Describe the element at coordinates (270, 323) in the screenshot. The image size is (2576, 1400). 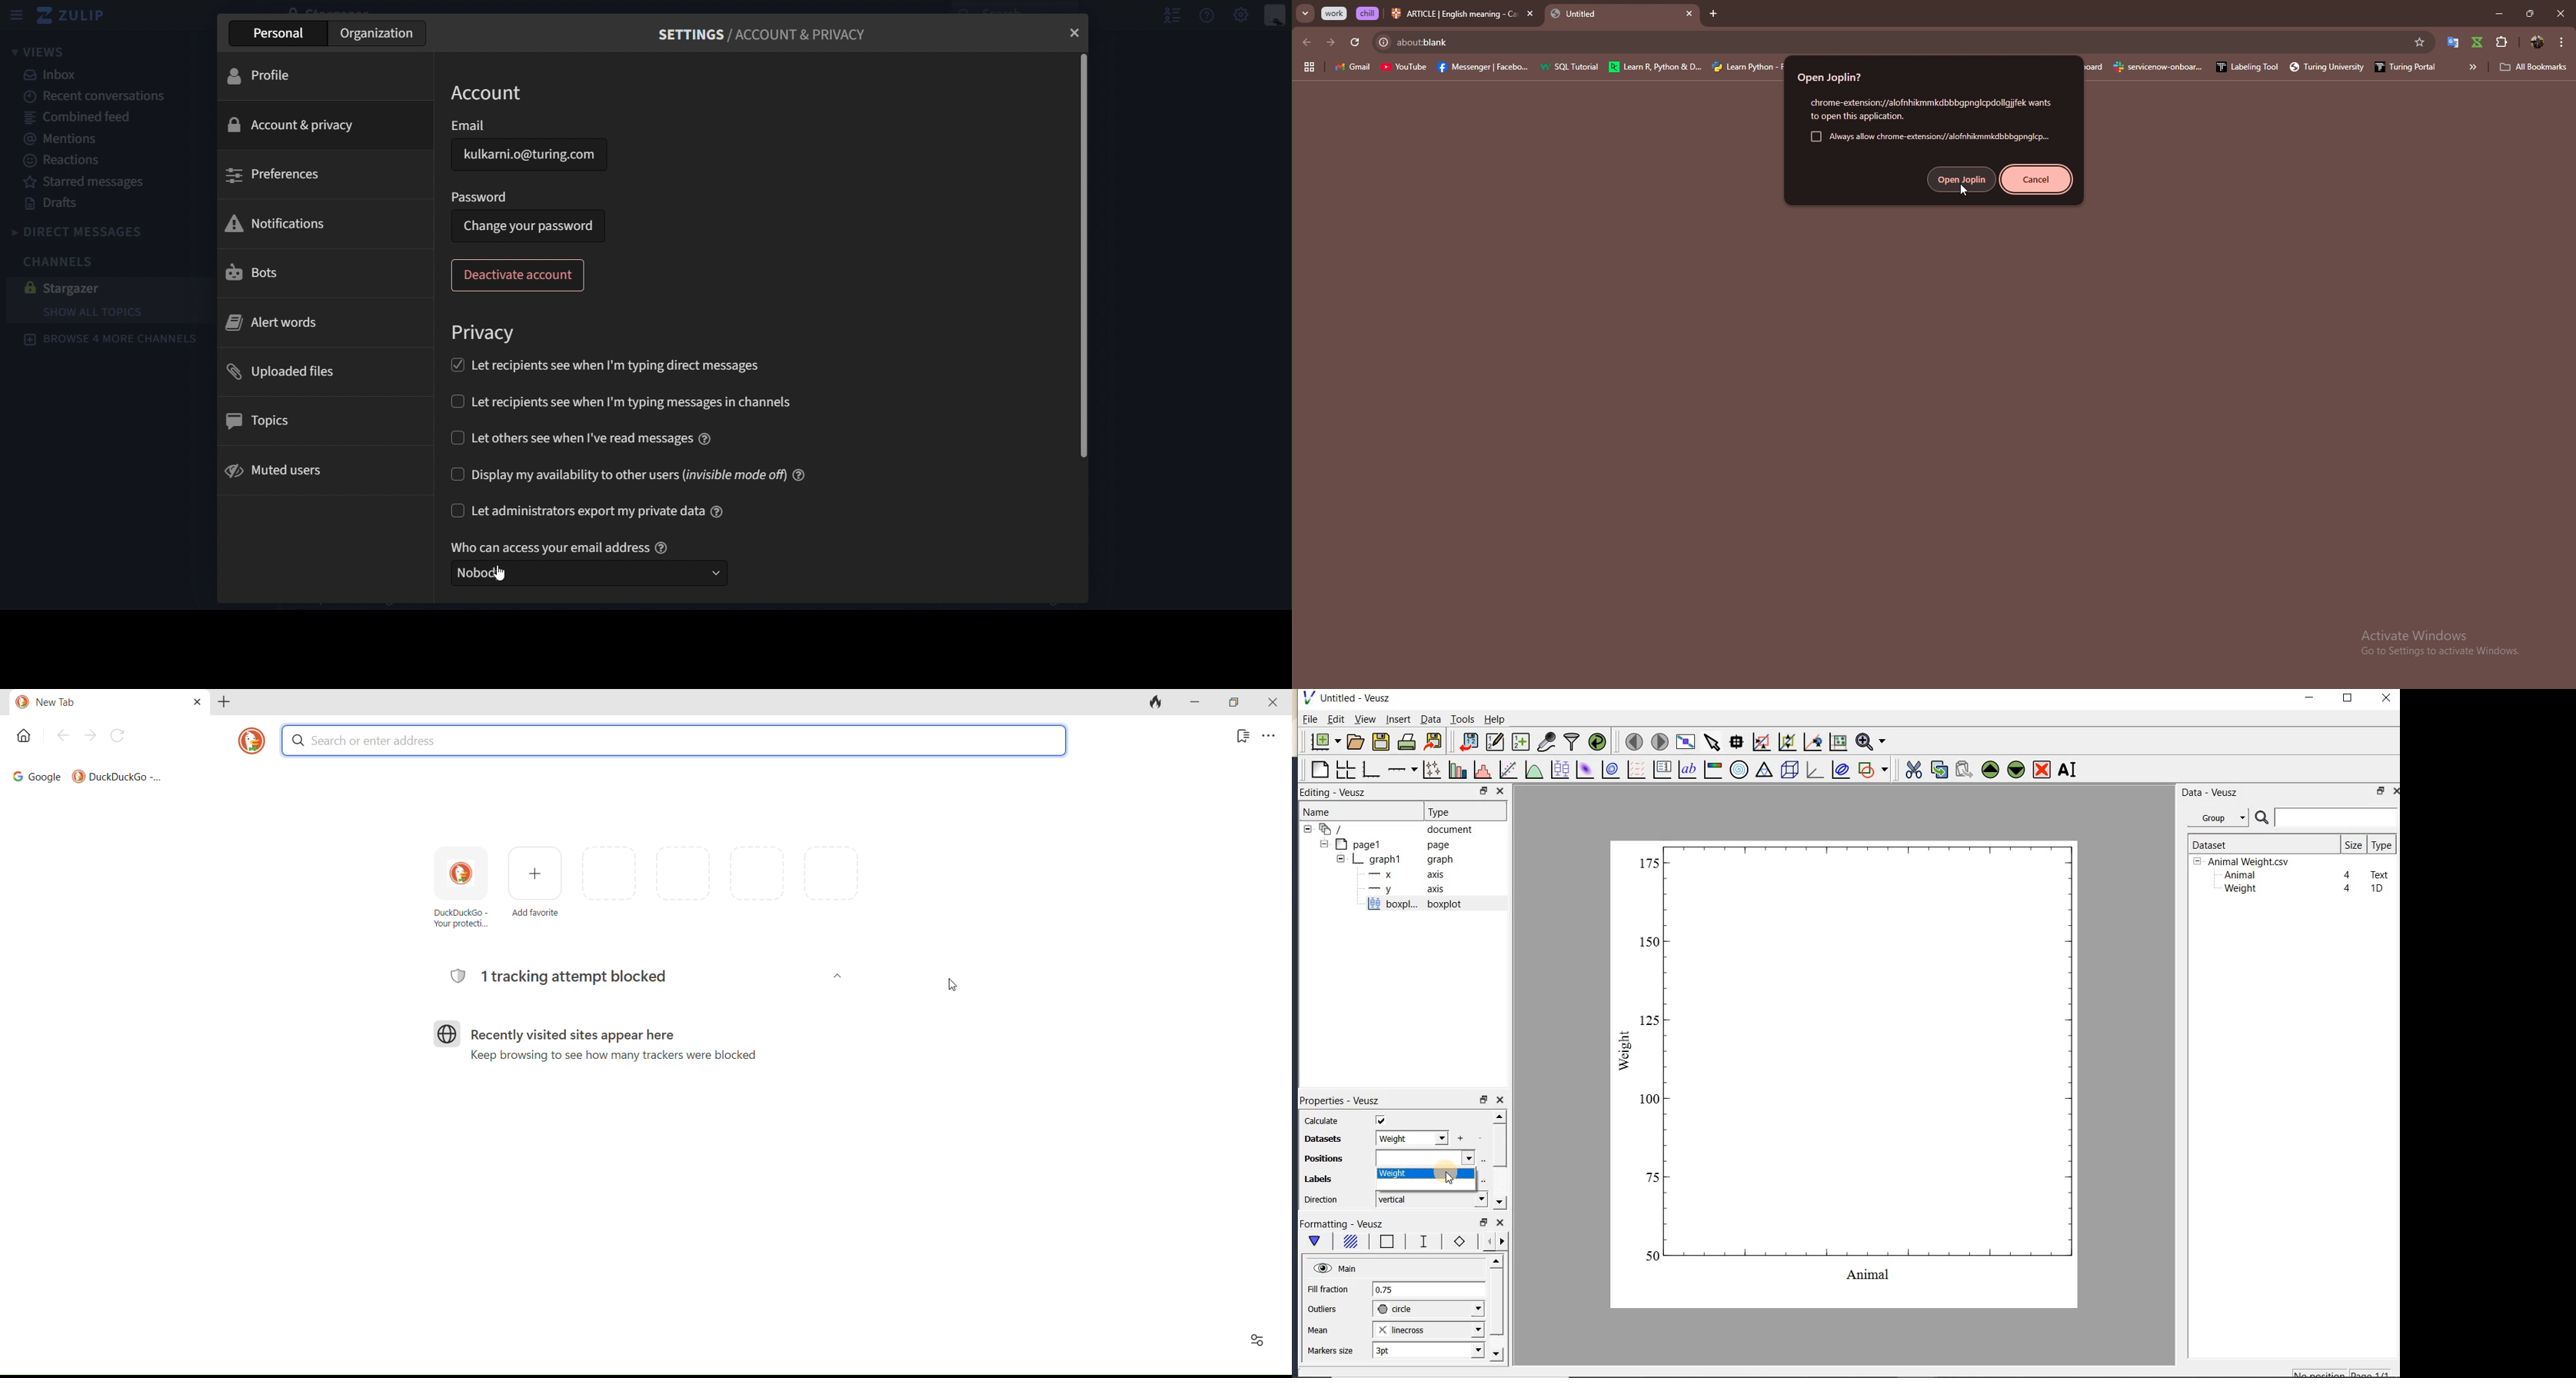
I see `alert words` at that location.